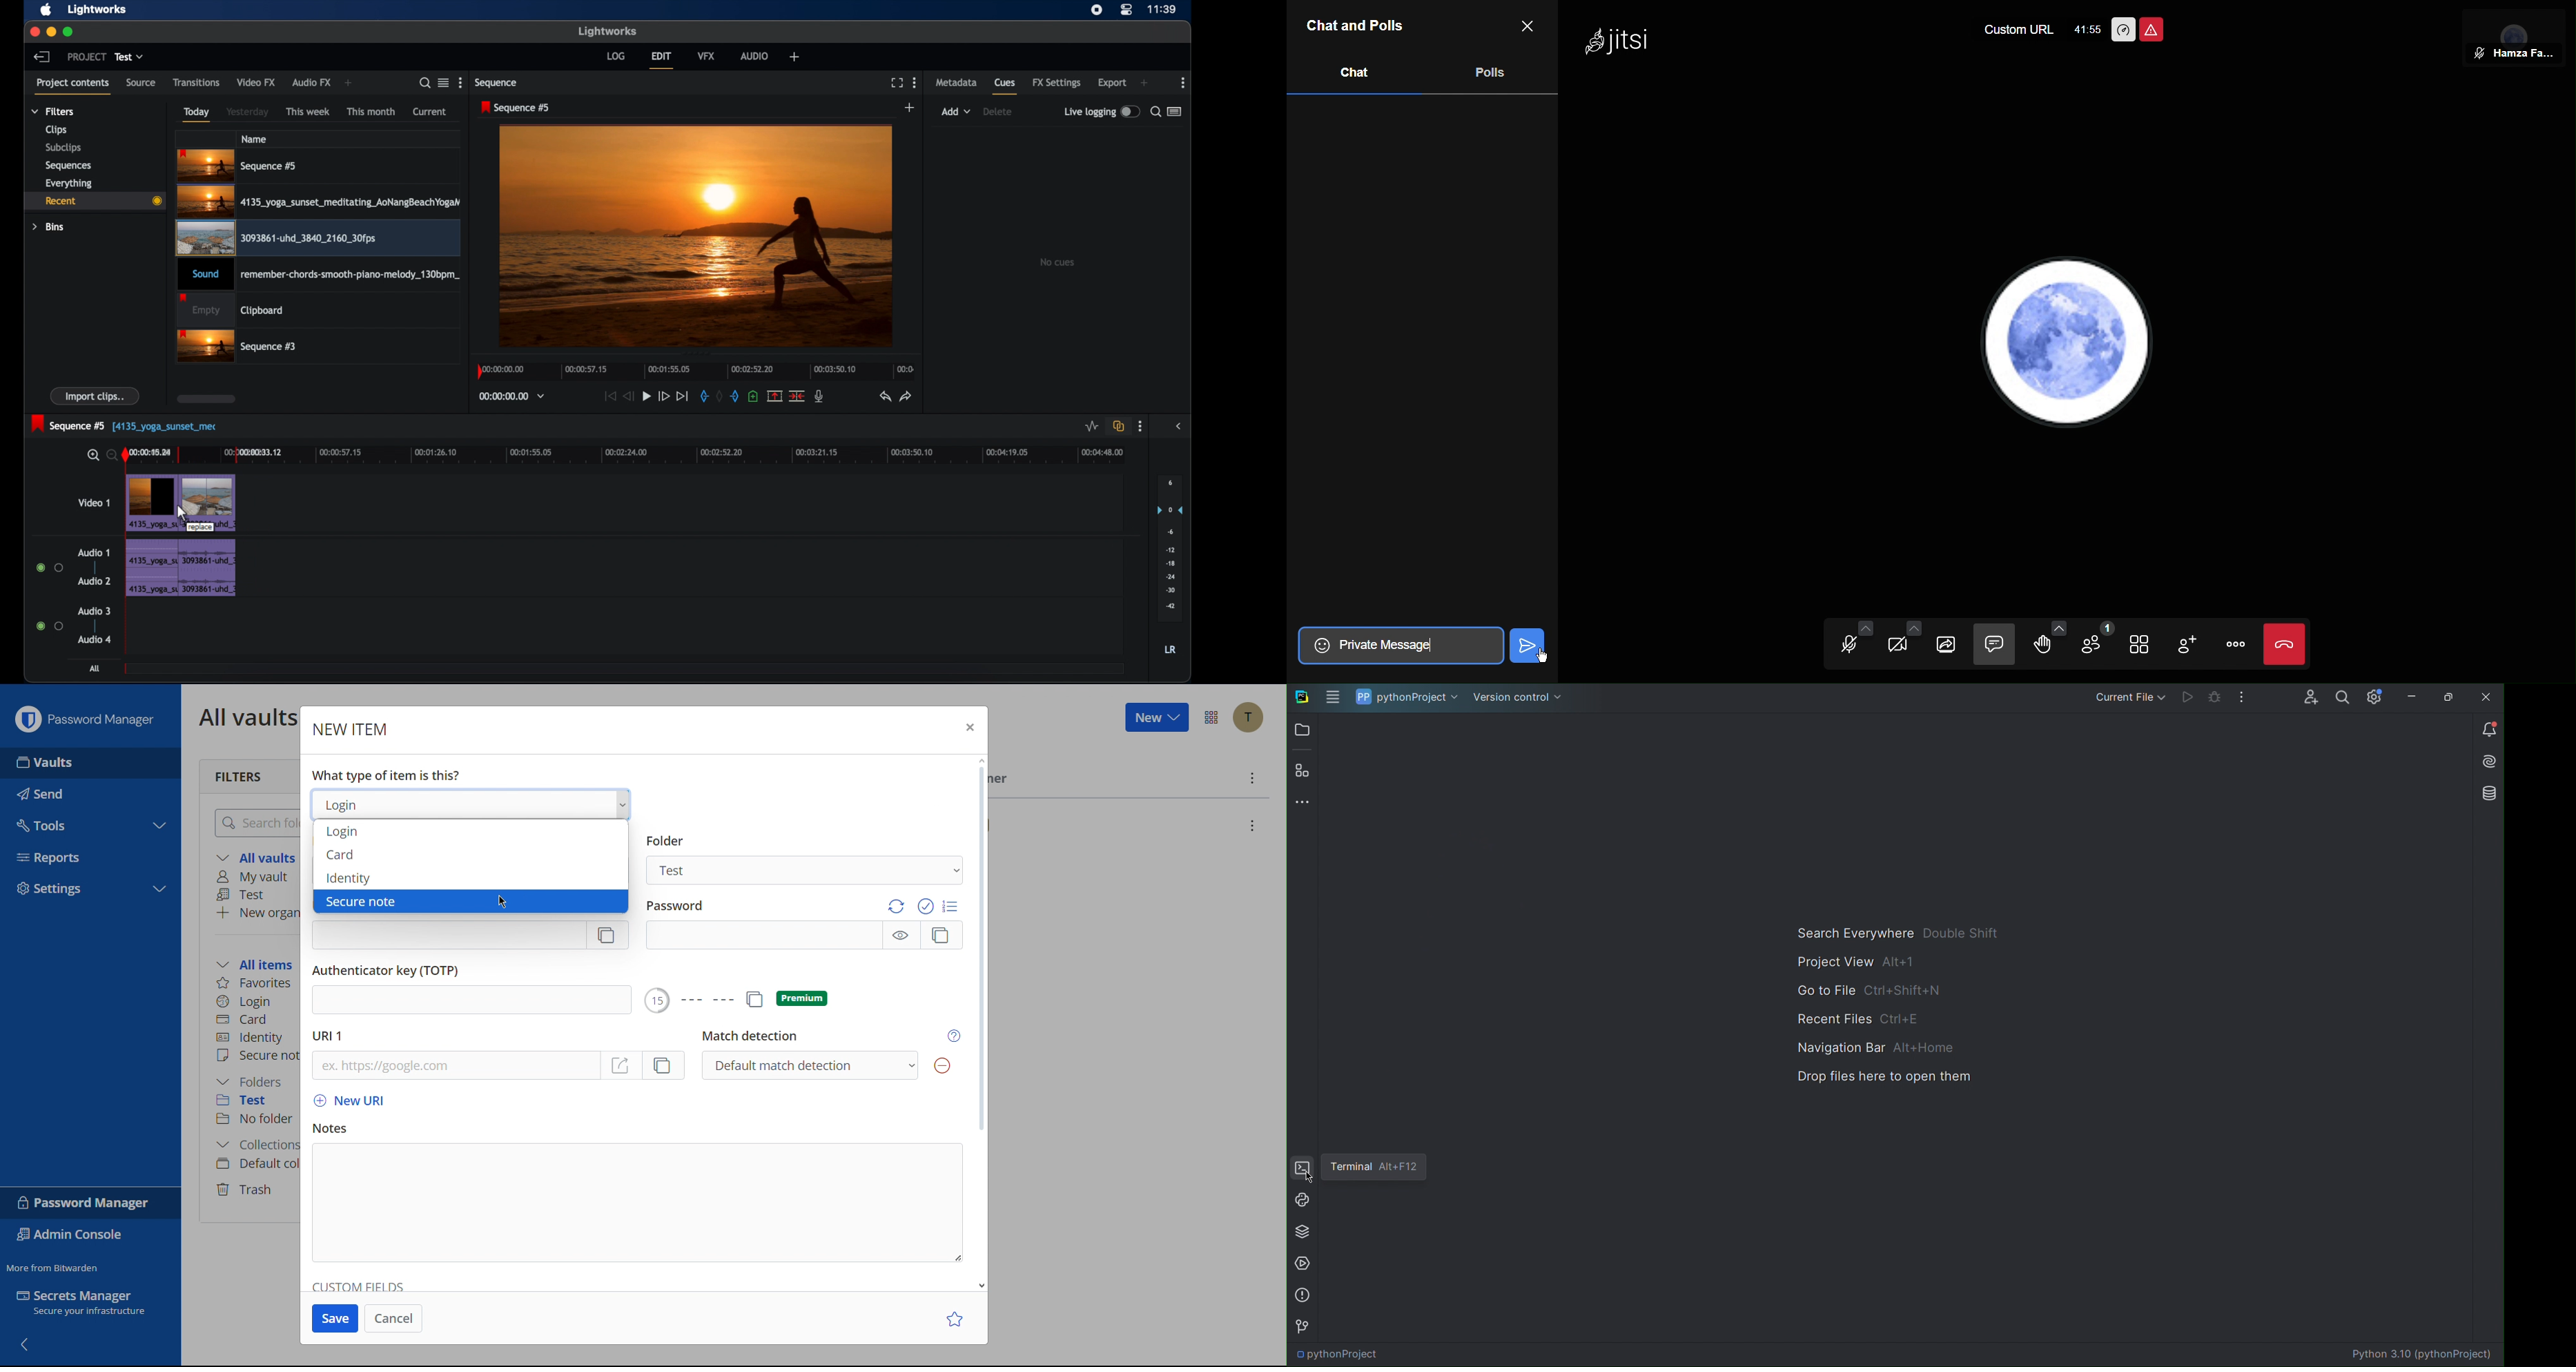  What do you see at coordinates (90, 1306) in the screenshot?
I see `Secrets Manager` at bounding box center [90, 1306].